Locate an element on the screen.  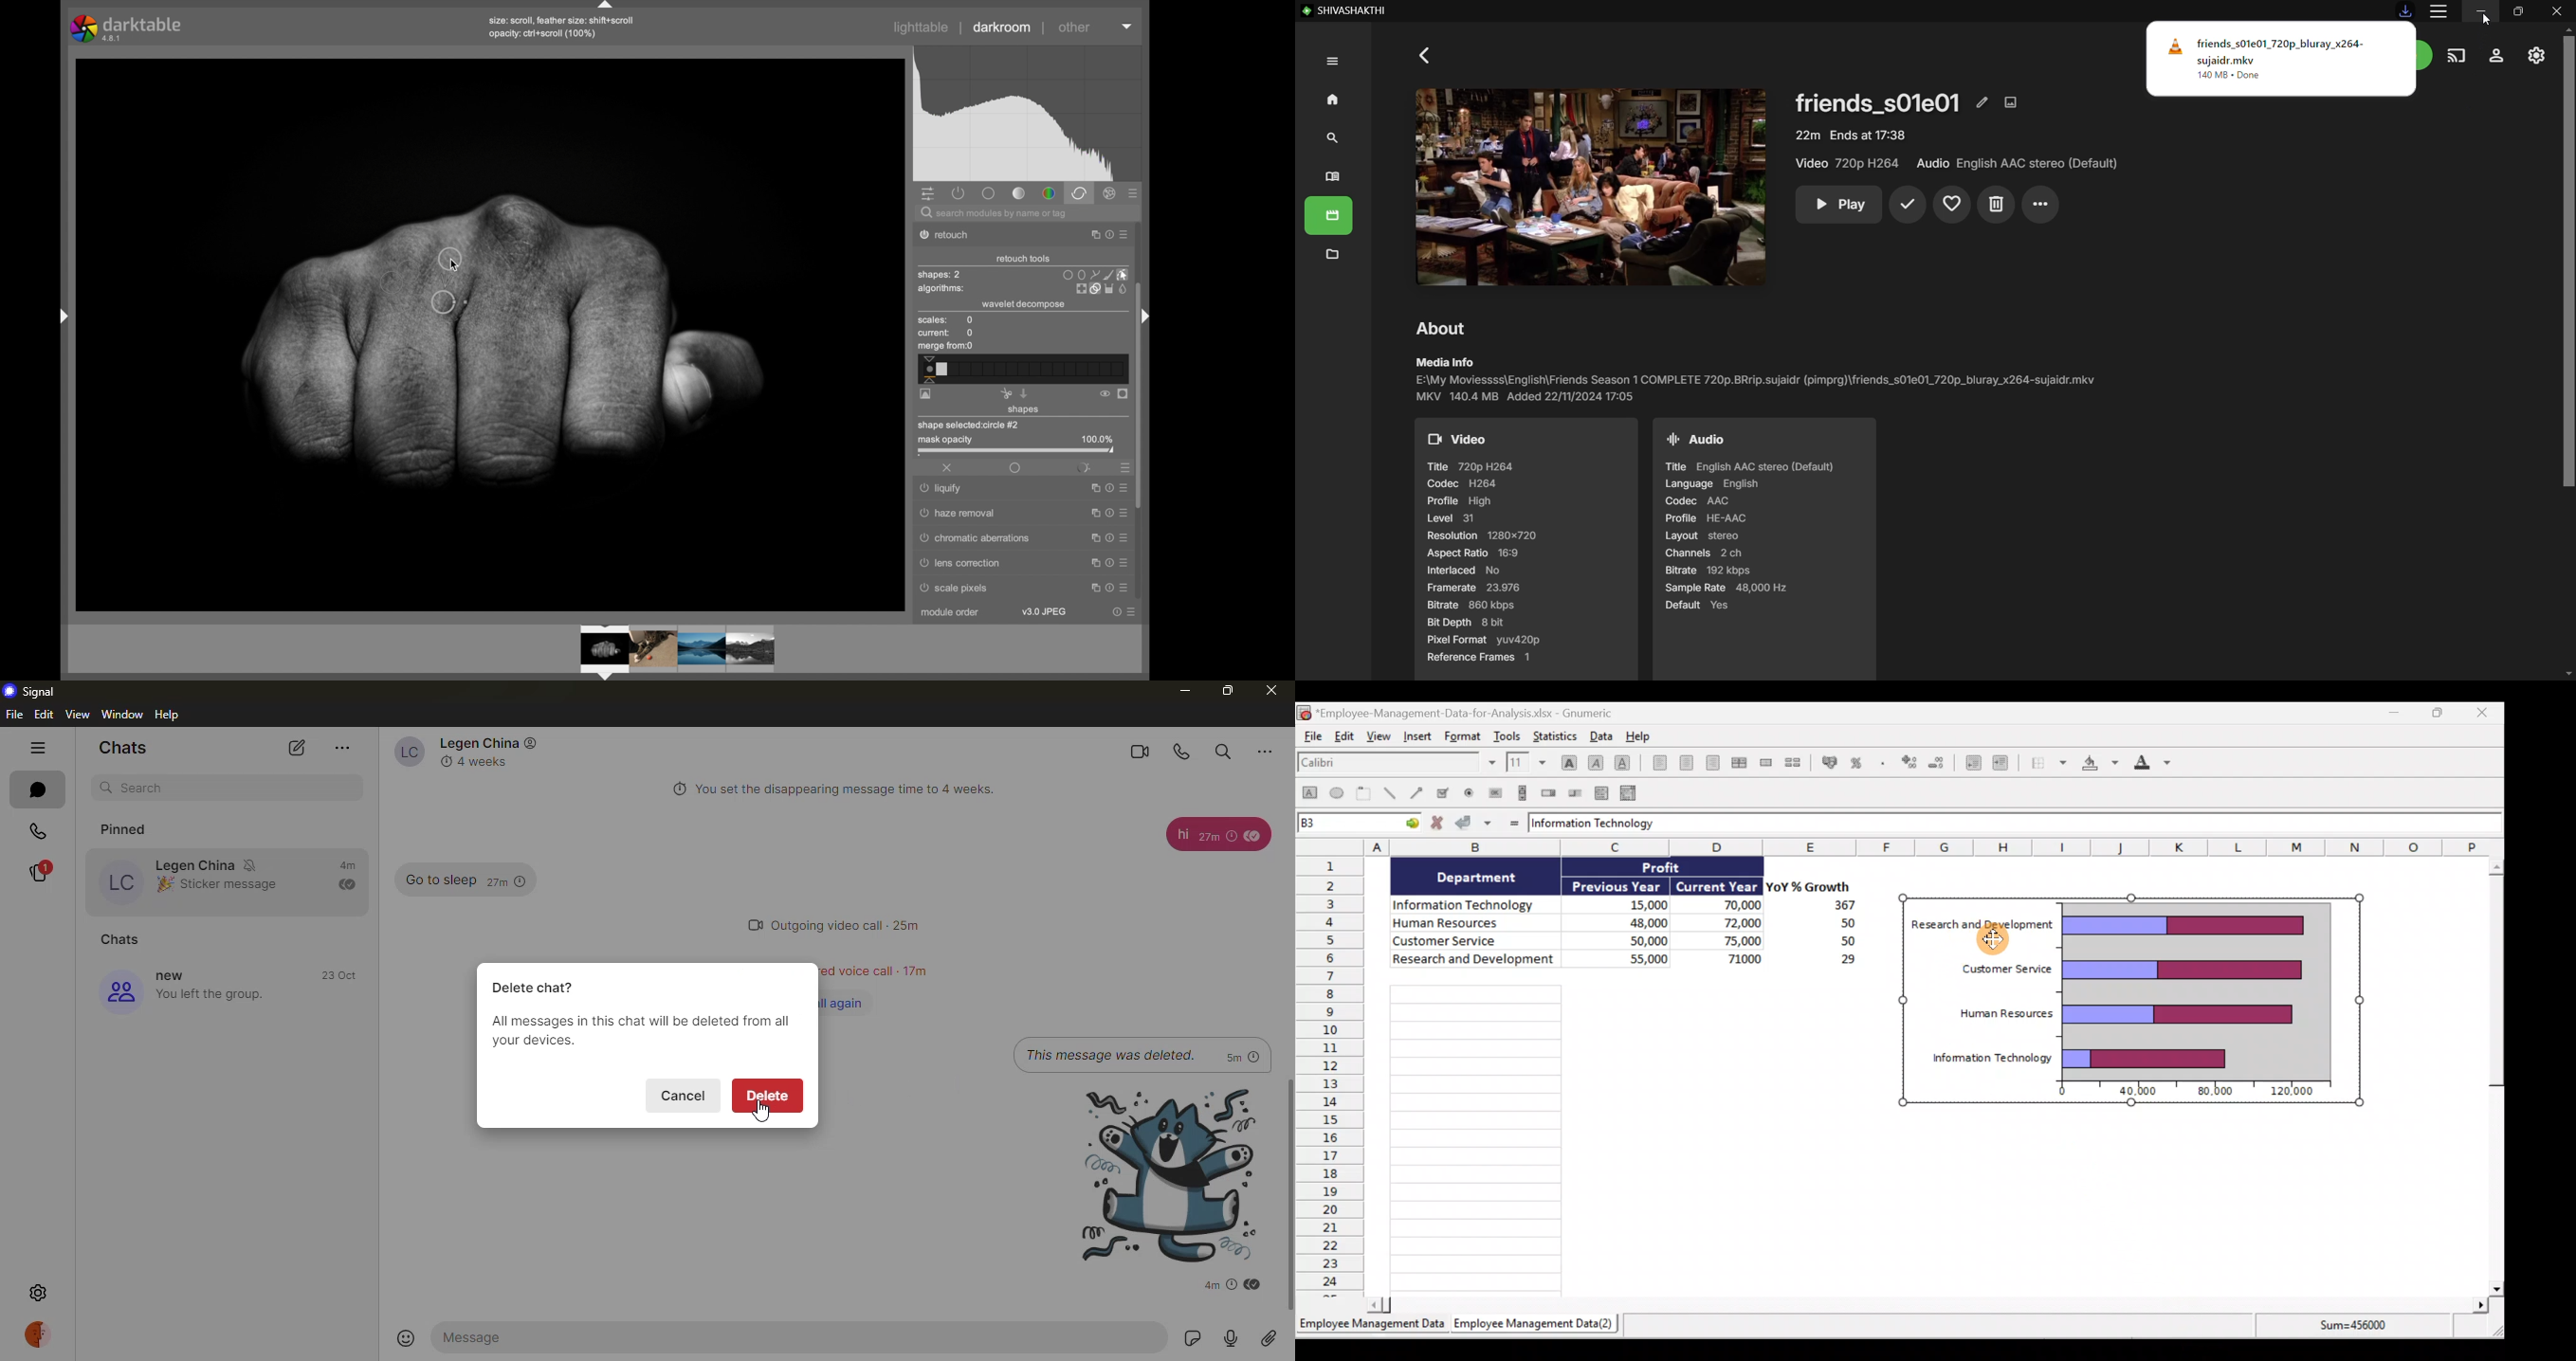
message is located at coordinates (1178, 835).